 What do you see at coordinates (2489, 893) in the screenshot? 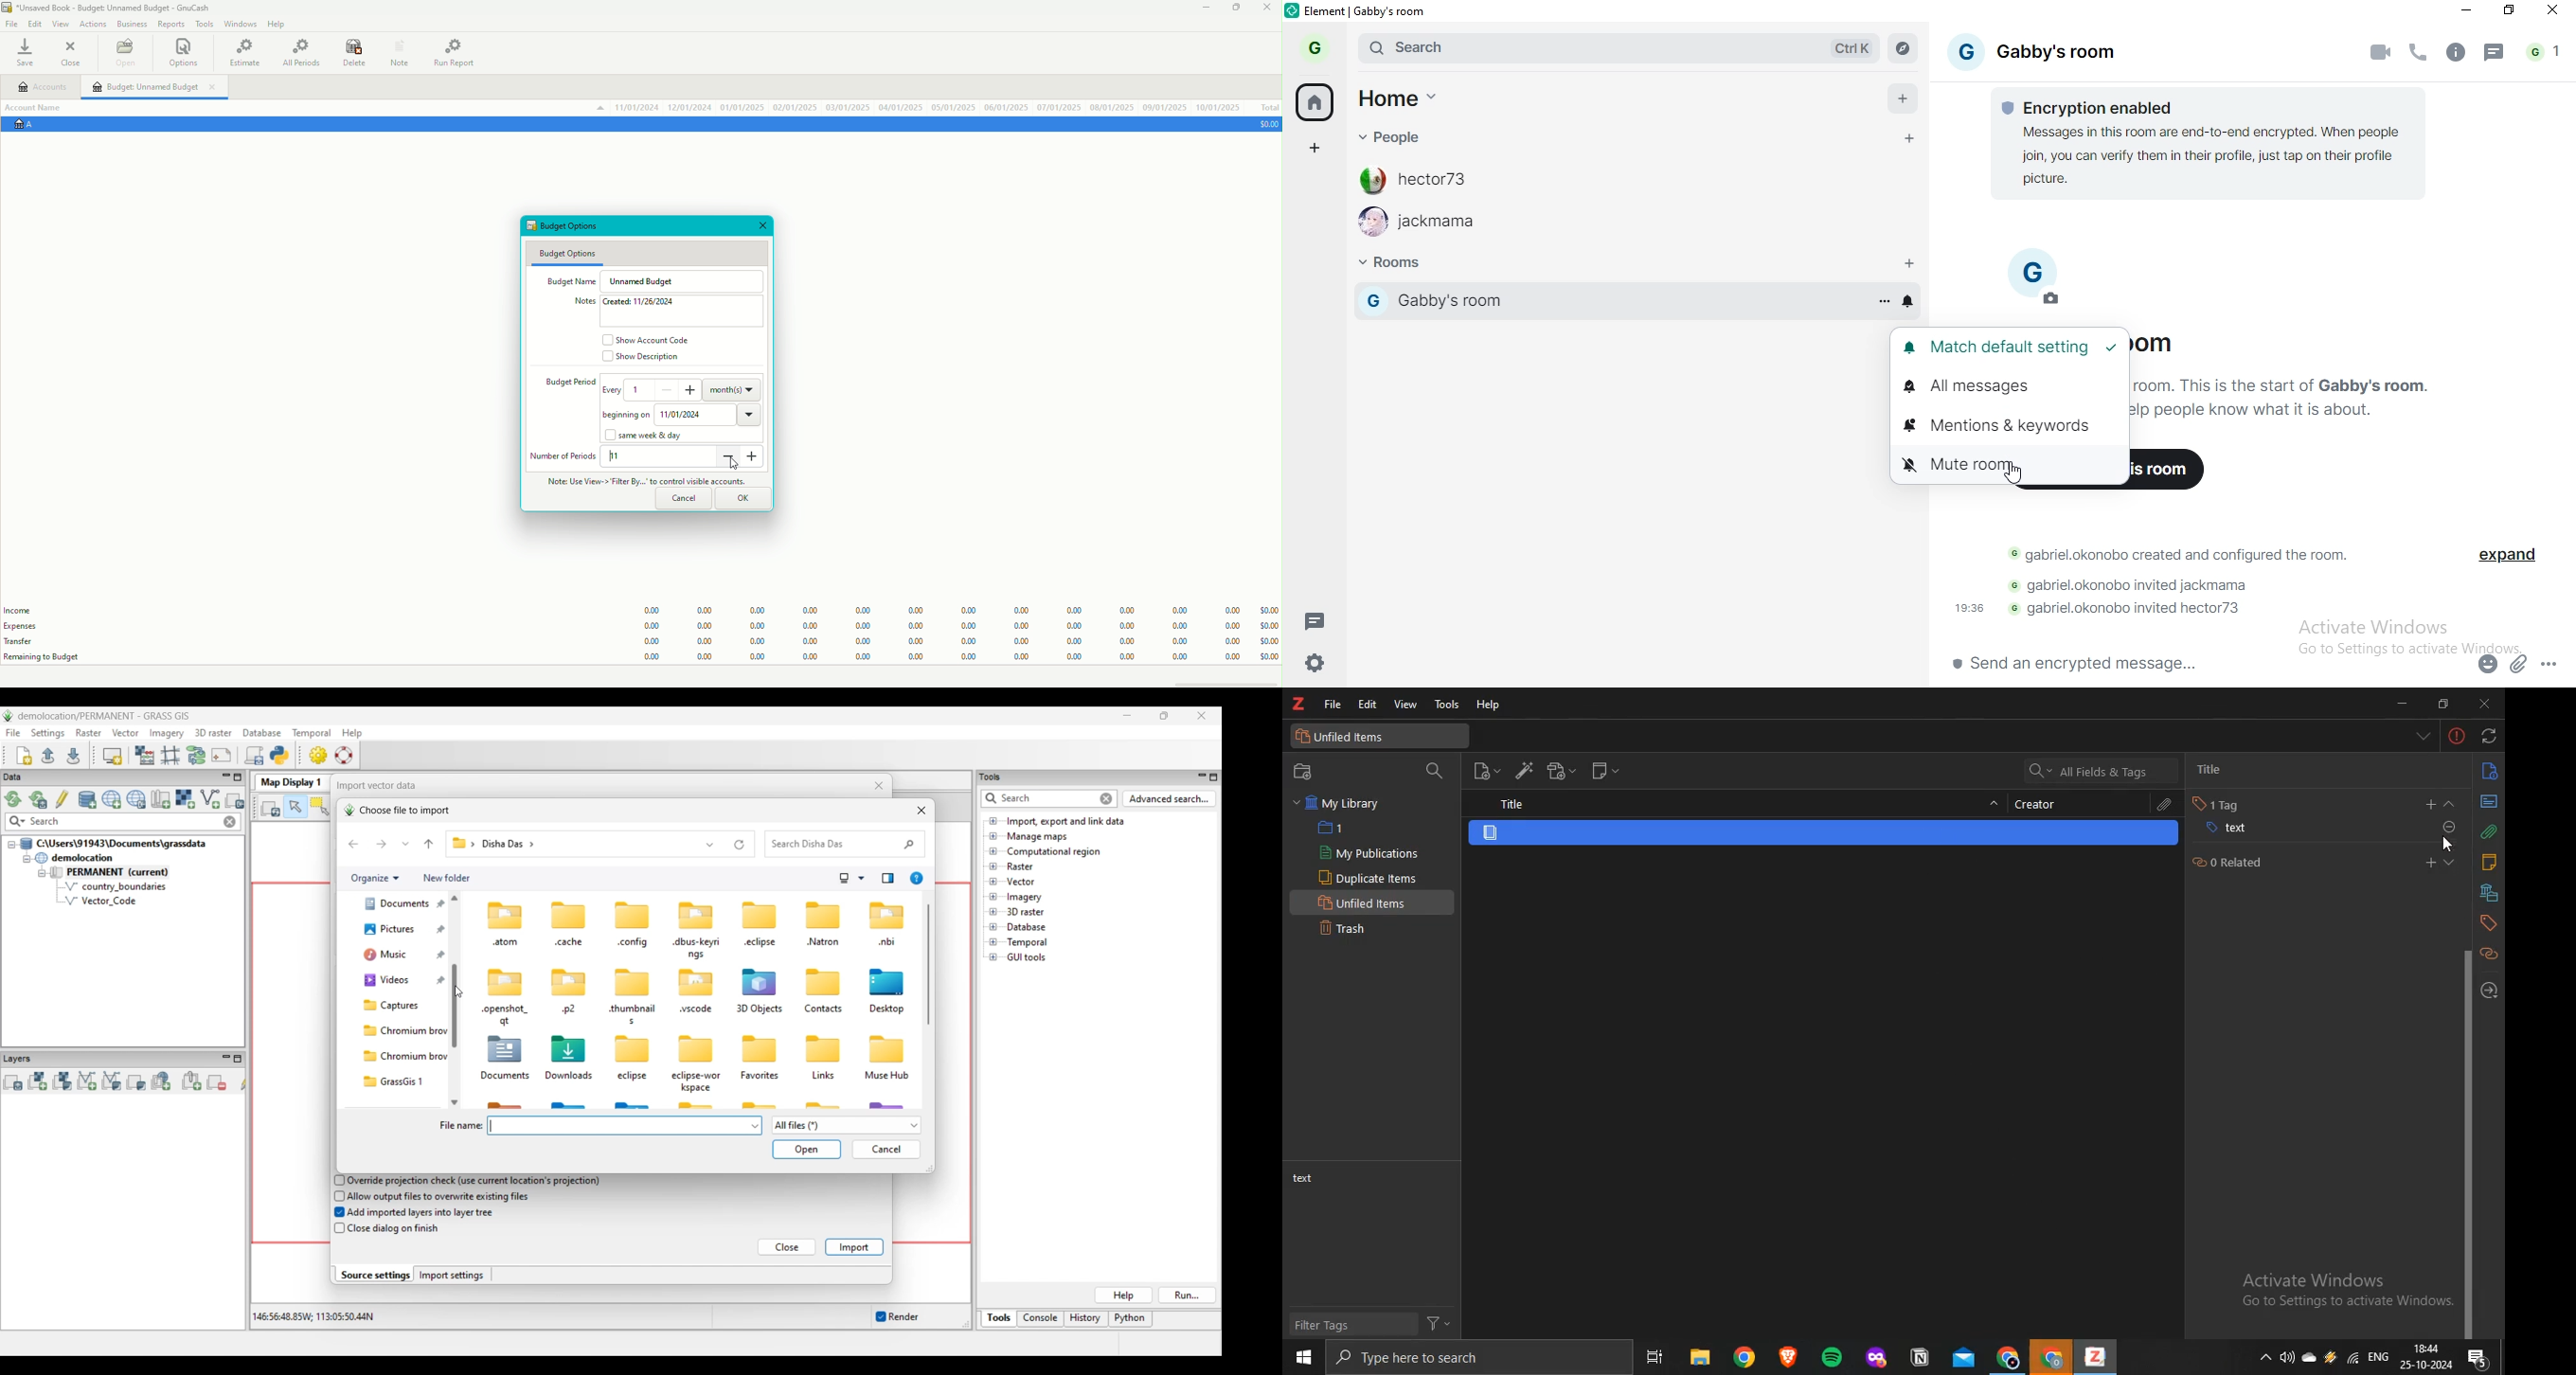
I see `libraries and collection` at bounding box center [2489, 893].